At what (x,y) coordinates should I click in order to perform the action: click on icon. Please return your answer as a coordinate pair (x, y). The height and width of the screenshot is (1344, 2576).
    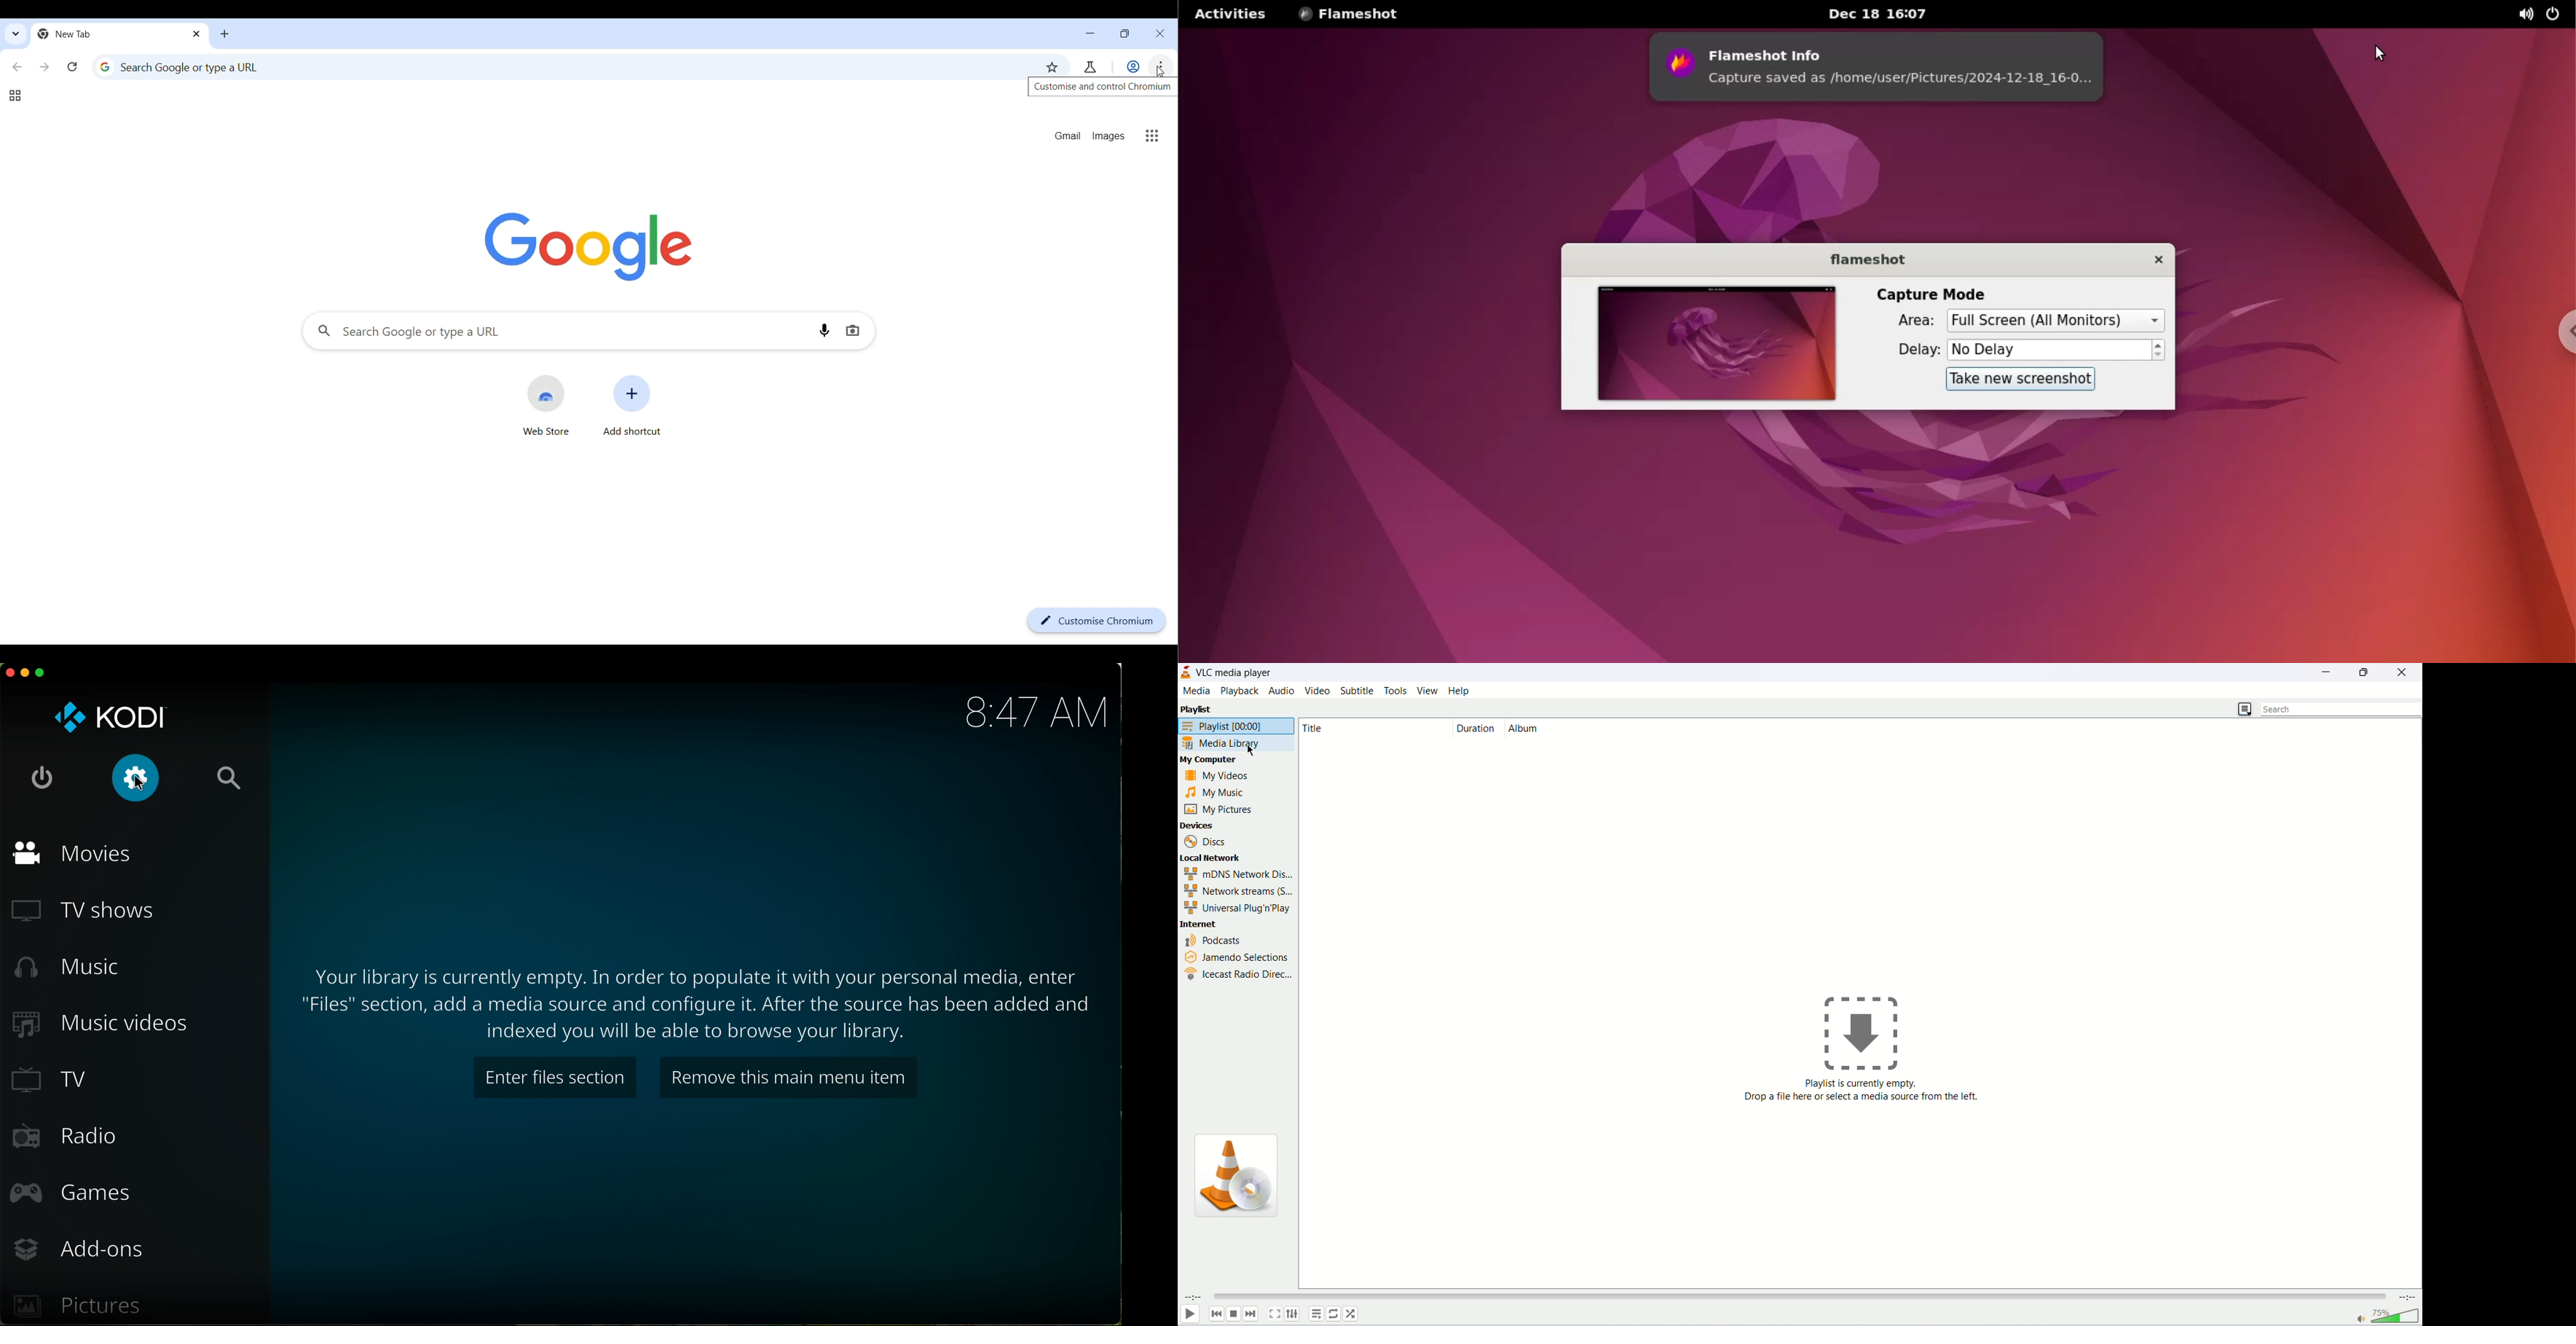
    Looking at the image, I should click on (1871, 1030).